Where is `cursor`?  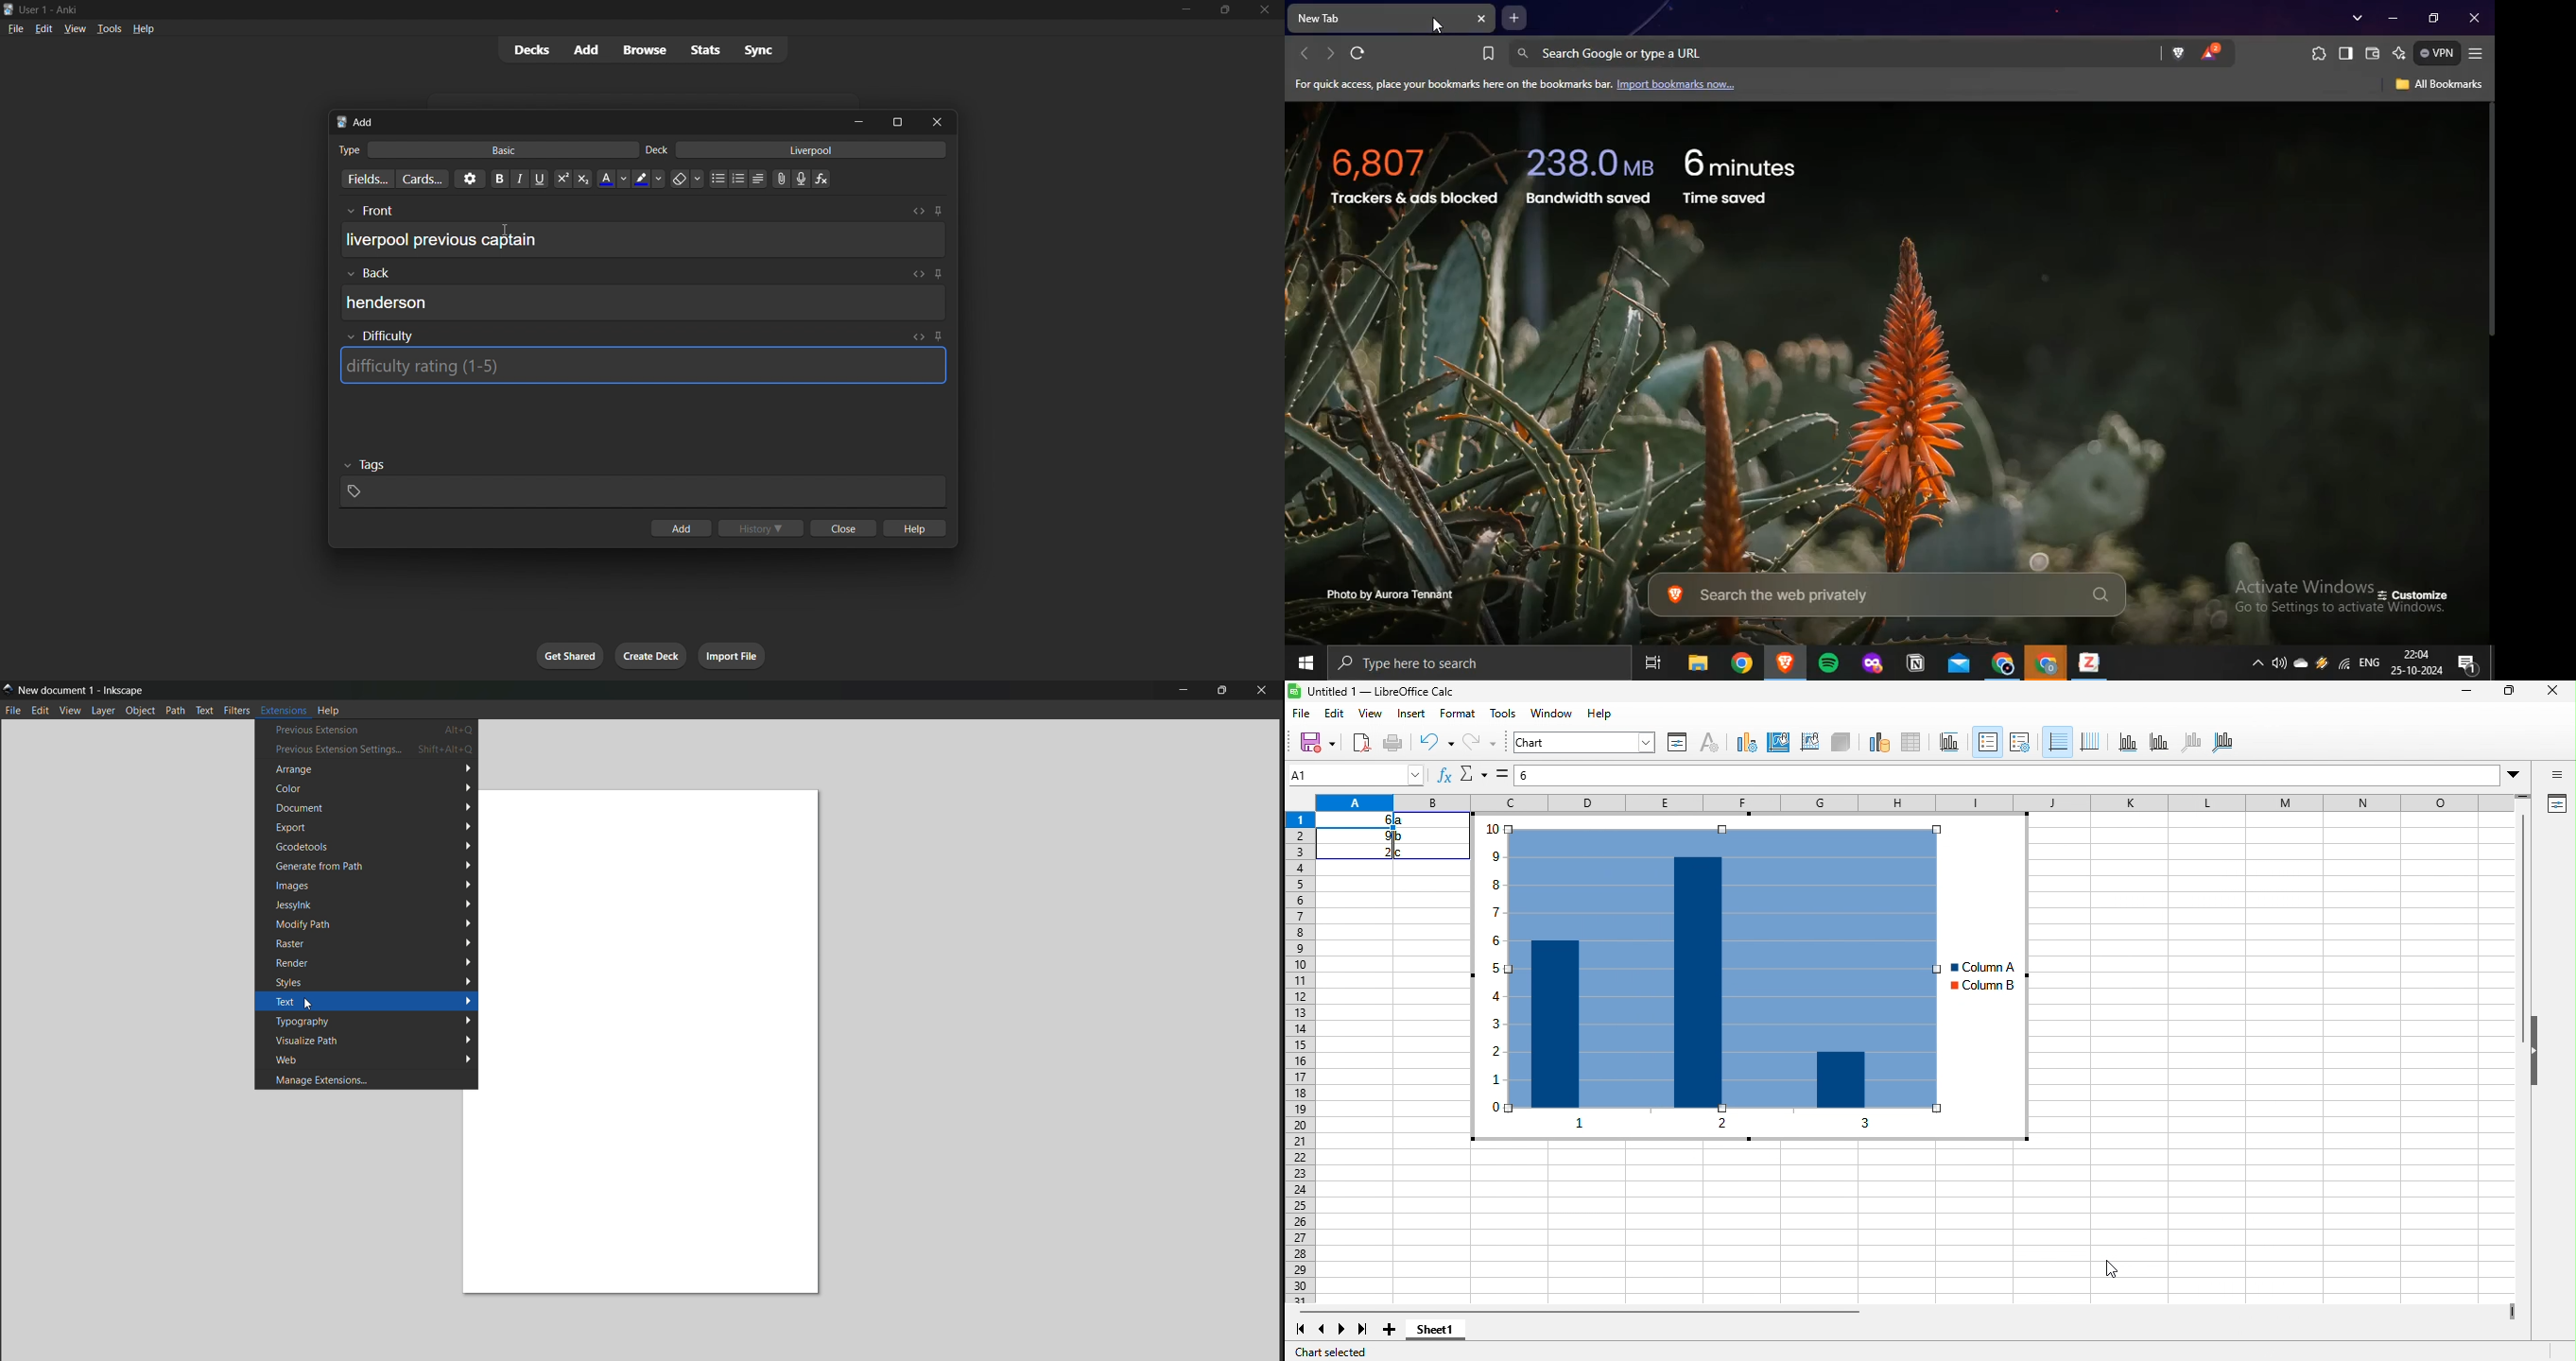
cursor is located at coordinates (309, 1003).